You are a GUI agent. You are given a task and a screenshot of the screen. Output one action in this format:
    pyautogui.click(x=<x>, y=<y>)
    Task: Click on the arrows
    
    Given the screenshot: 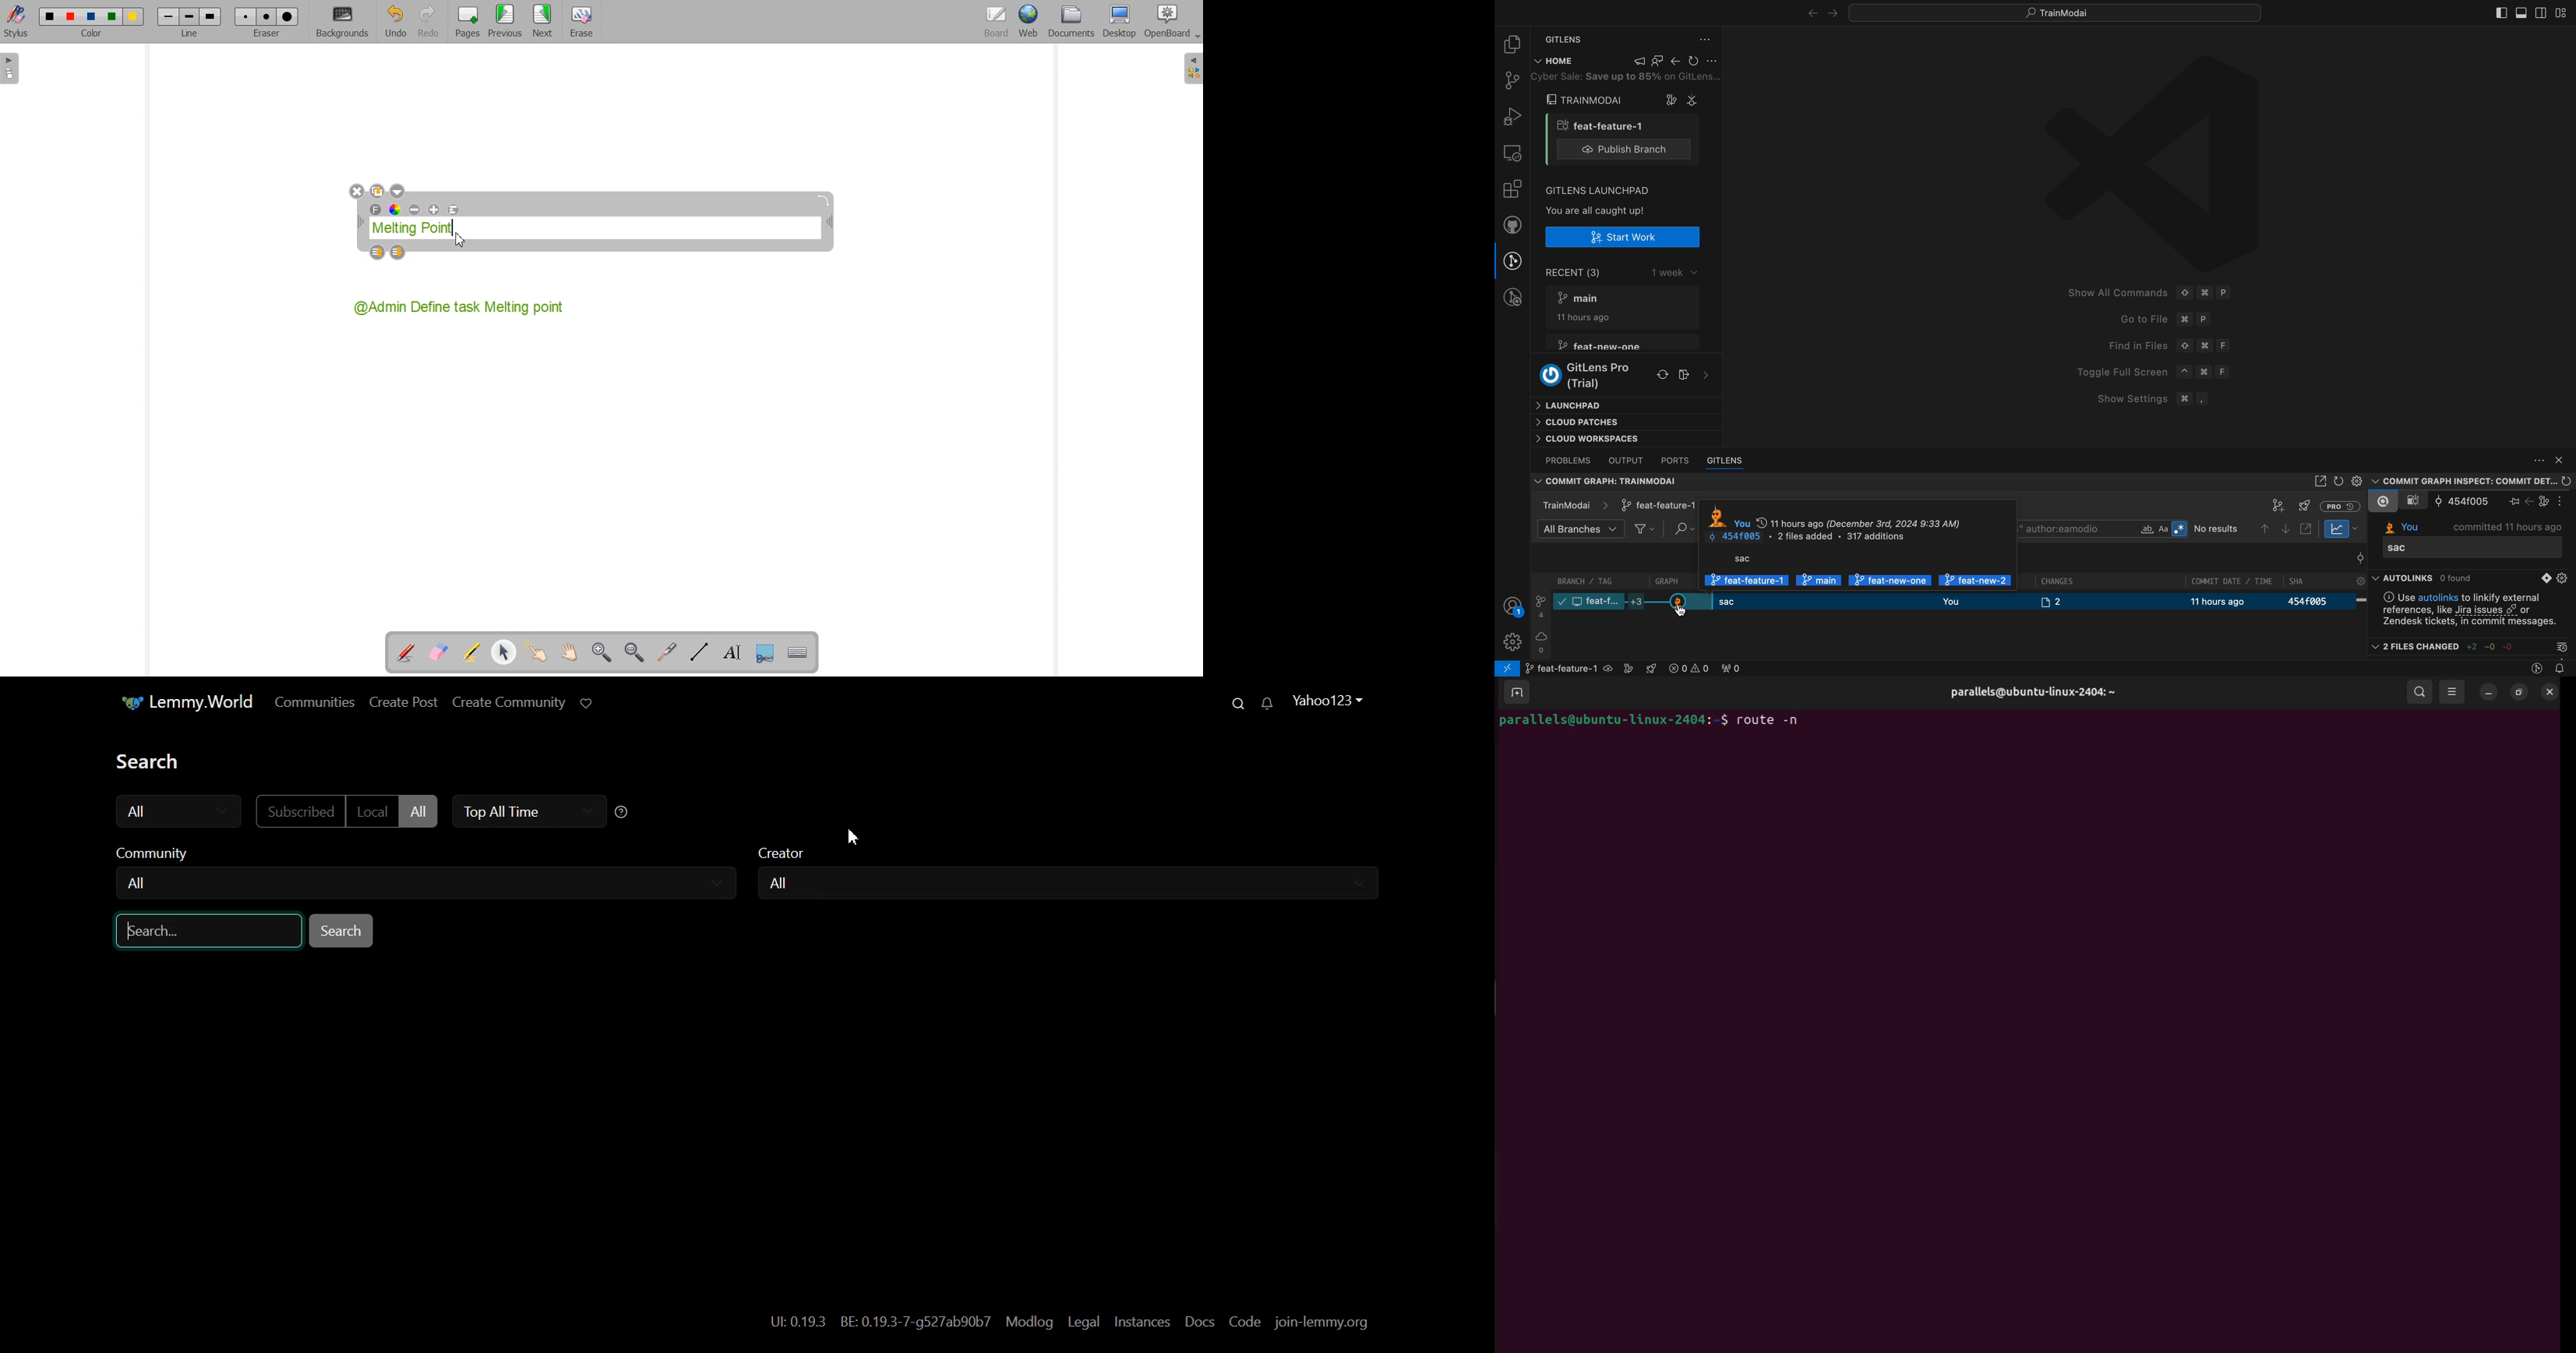 What is the action you would take?
    pyautogui.click(x=1833, y=12)
    